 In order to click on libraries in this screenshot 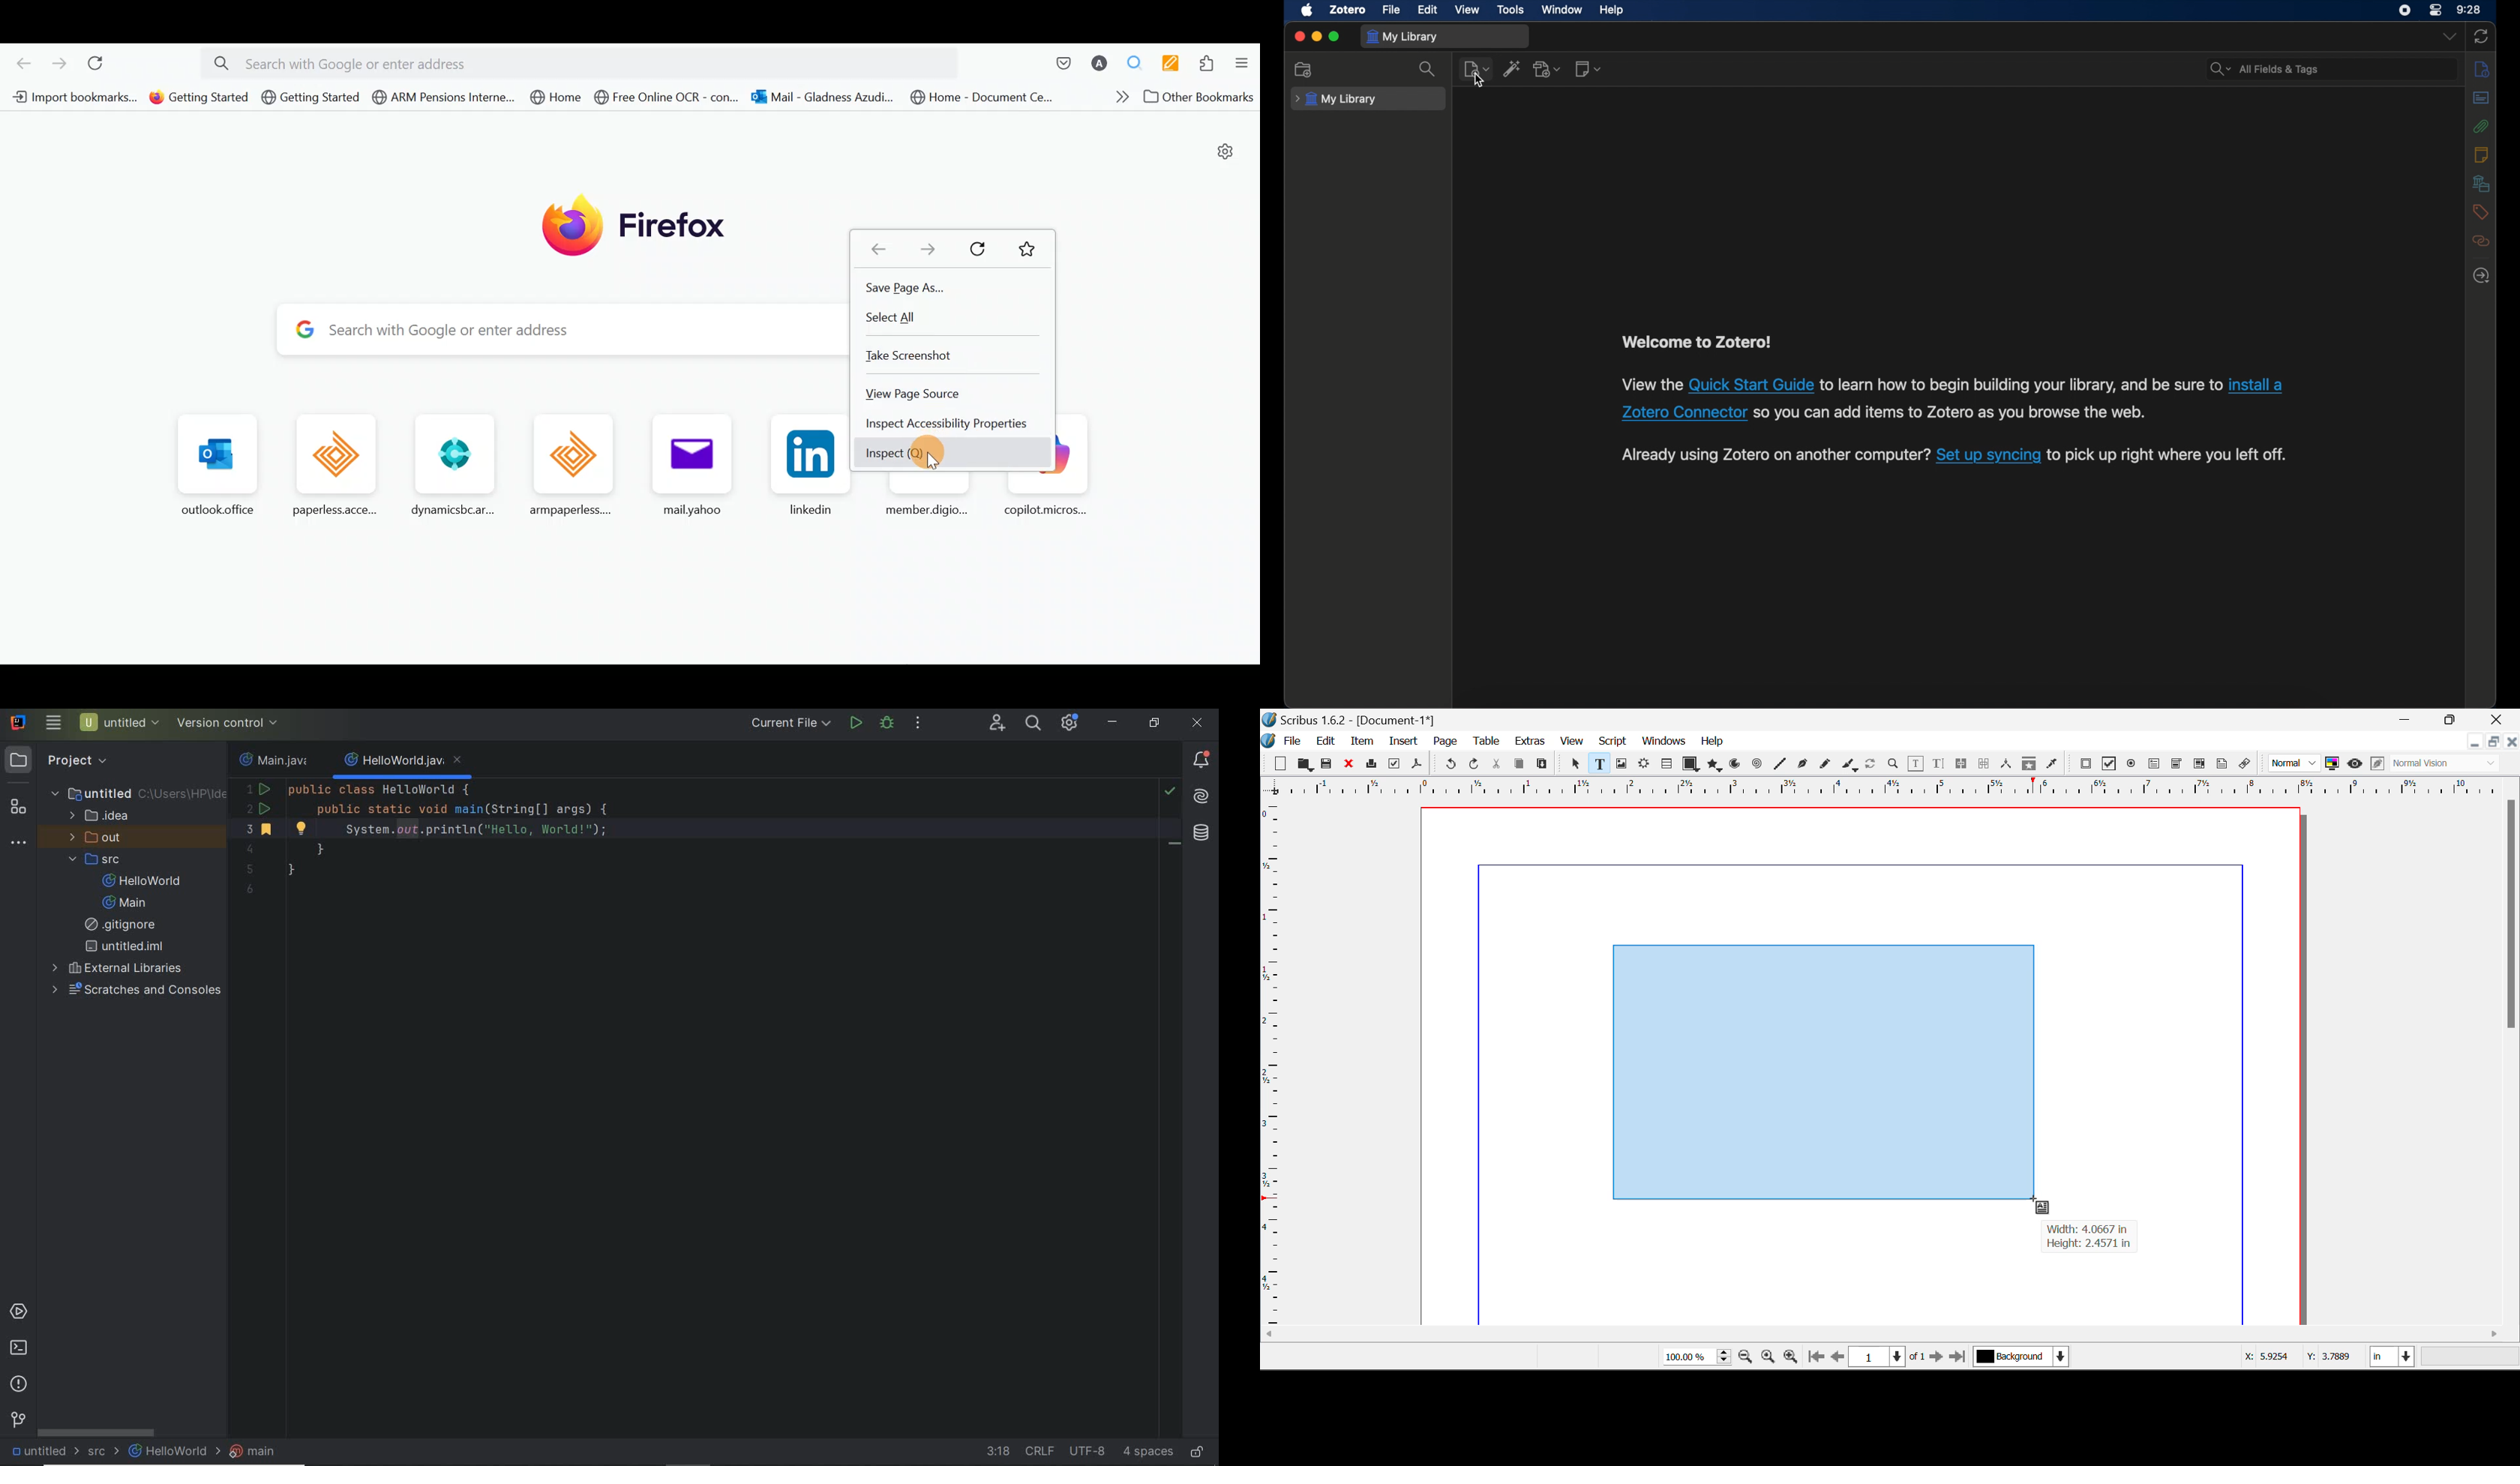, I will do `click(2481, 183)`.